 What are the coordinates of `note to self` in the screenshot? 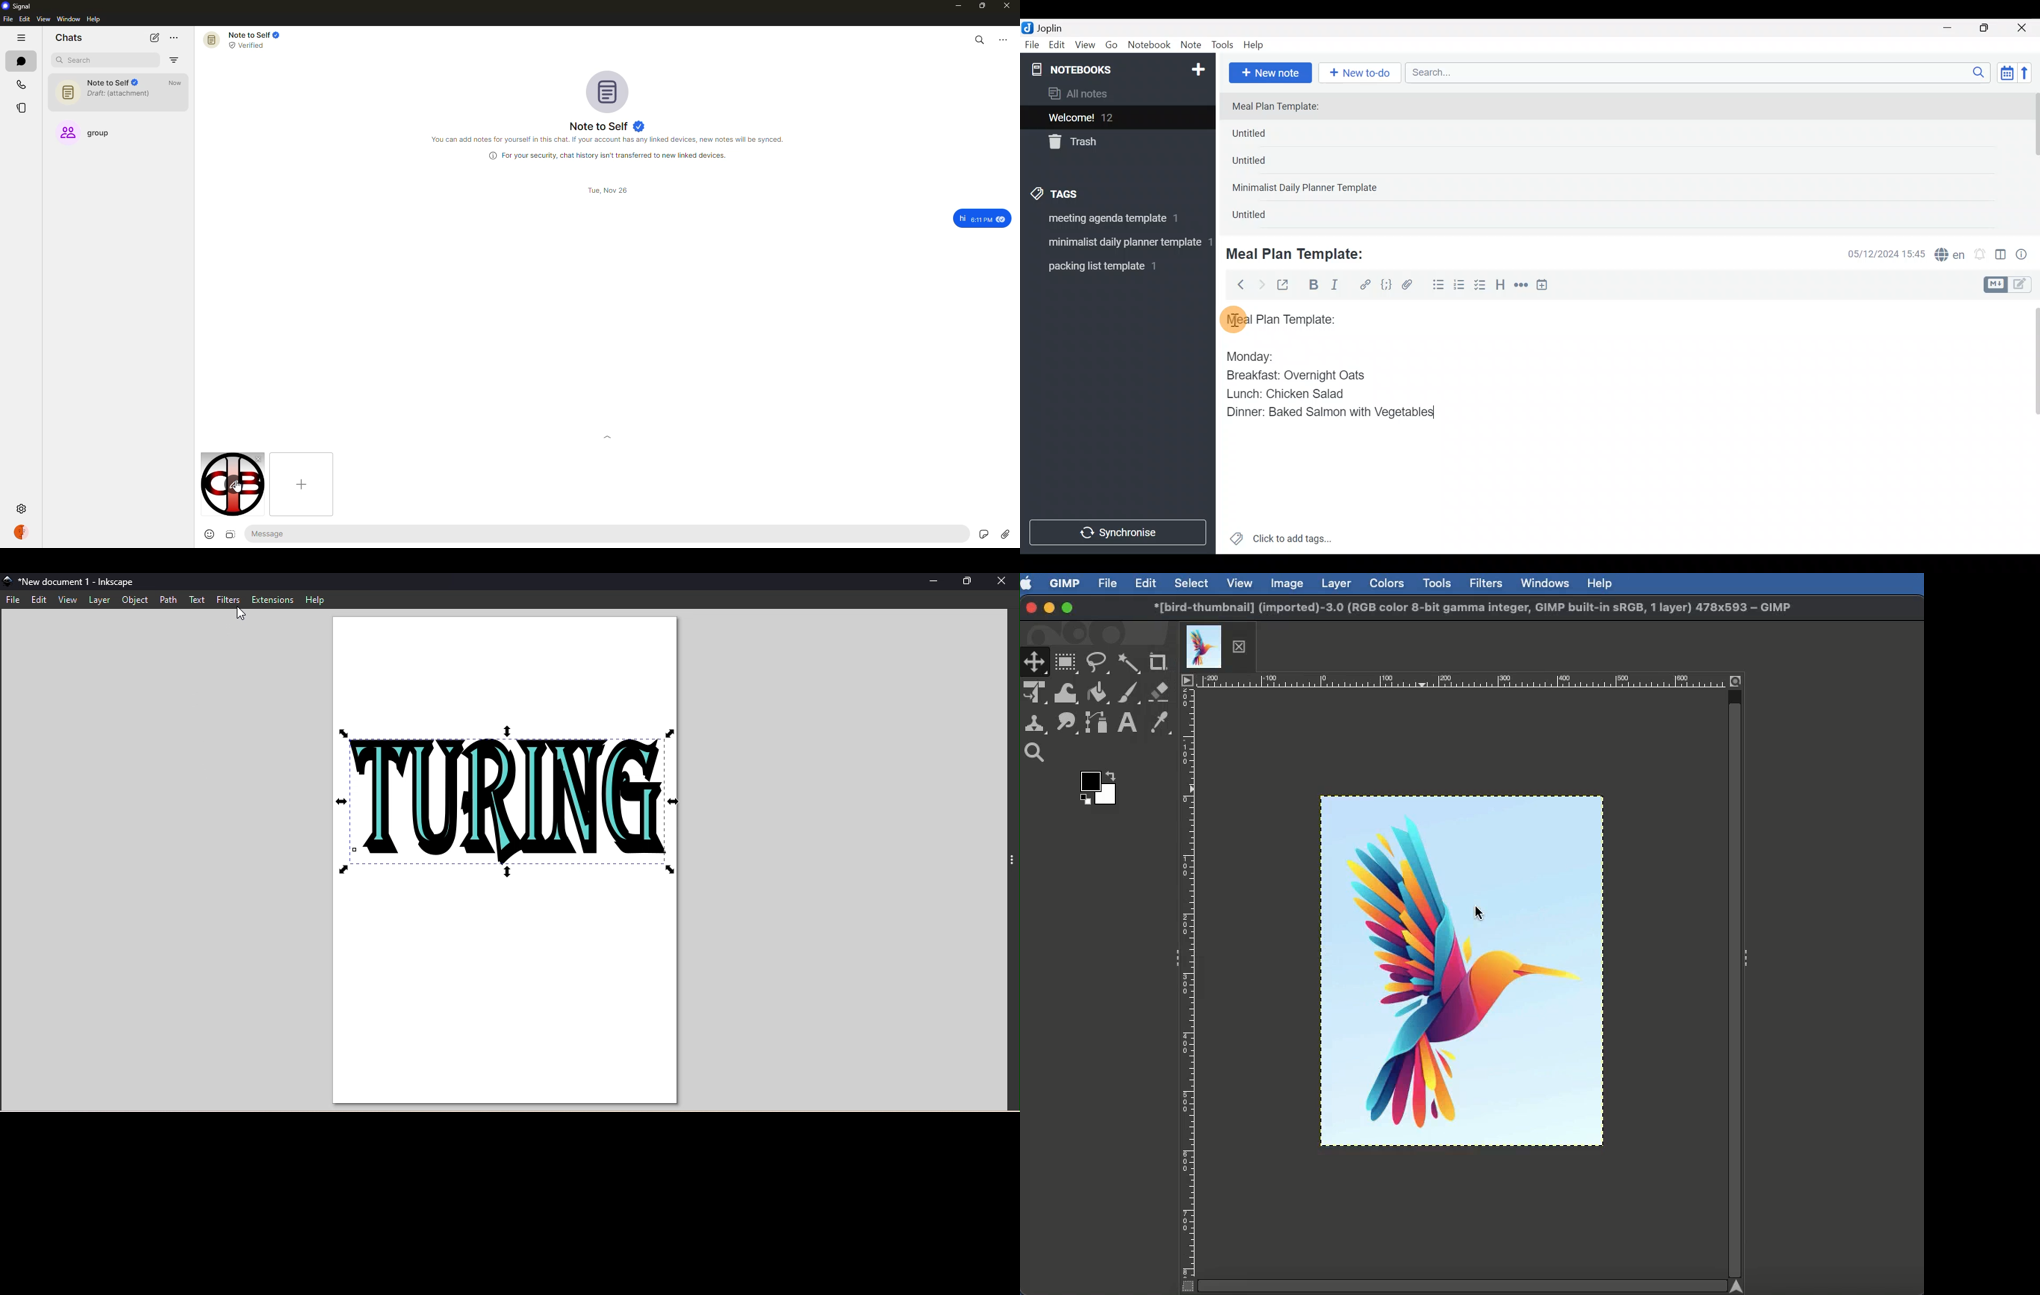 It's located at (249, 40).